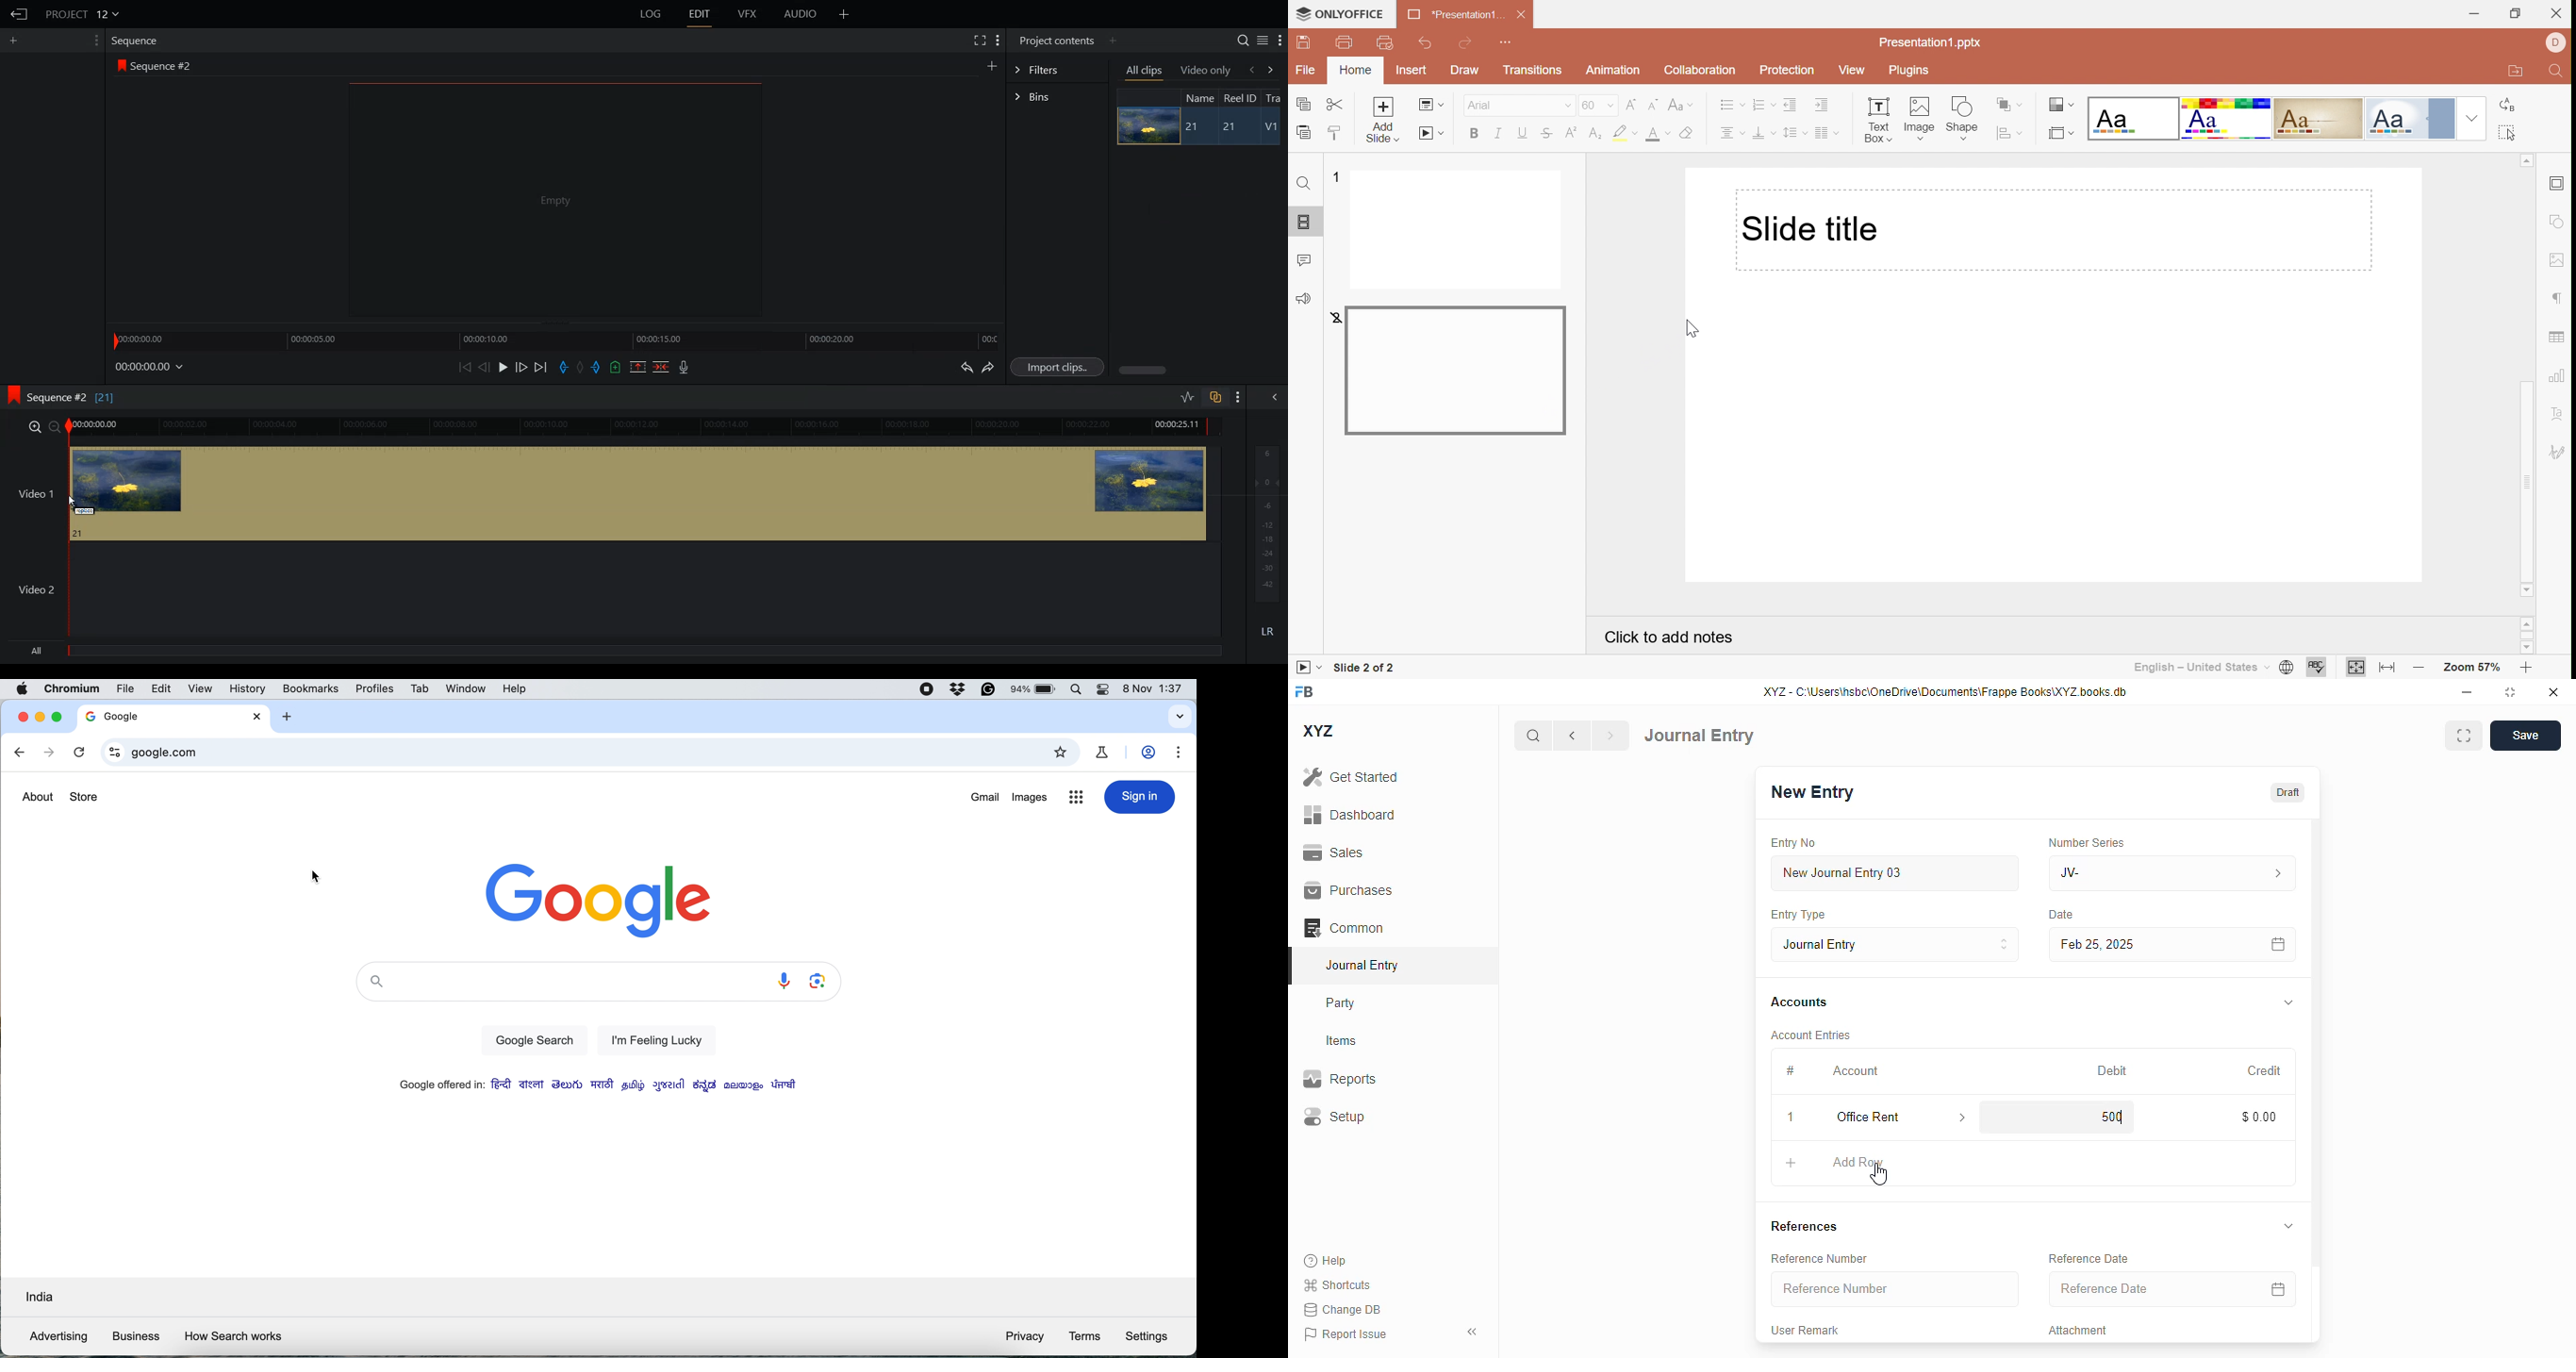 The height and width of the screenshot is (1372, 2576). What do you see at coordinates (1790, 1071) in the screenshot?
I see `#` at bounding box center [1790, 1071].